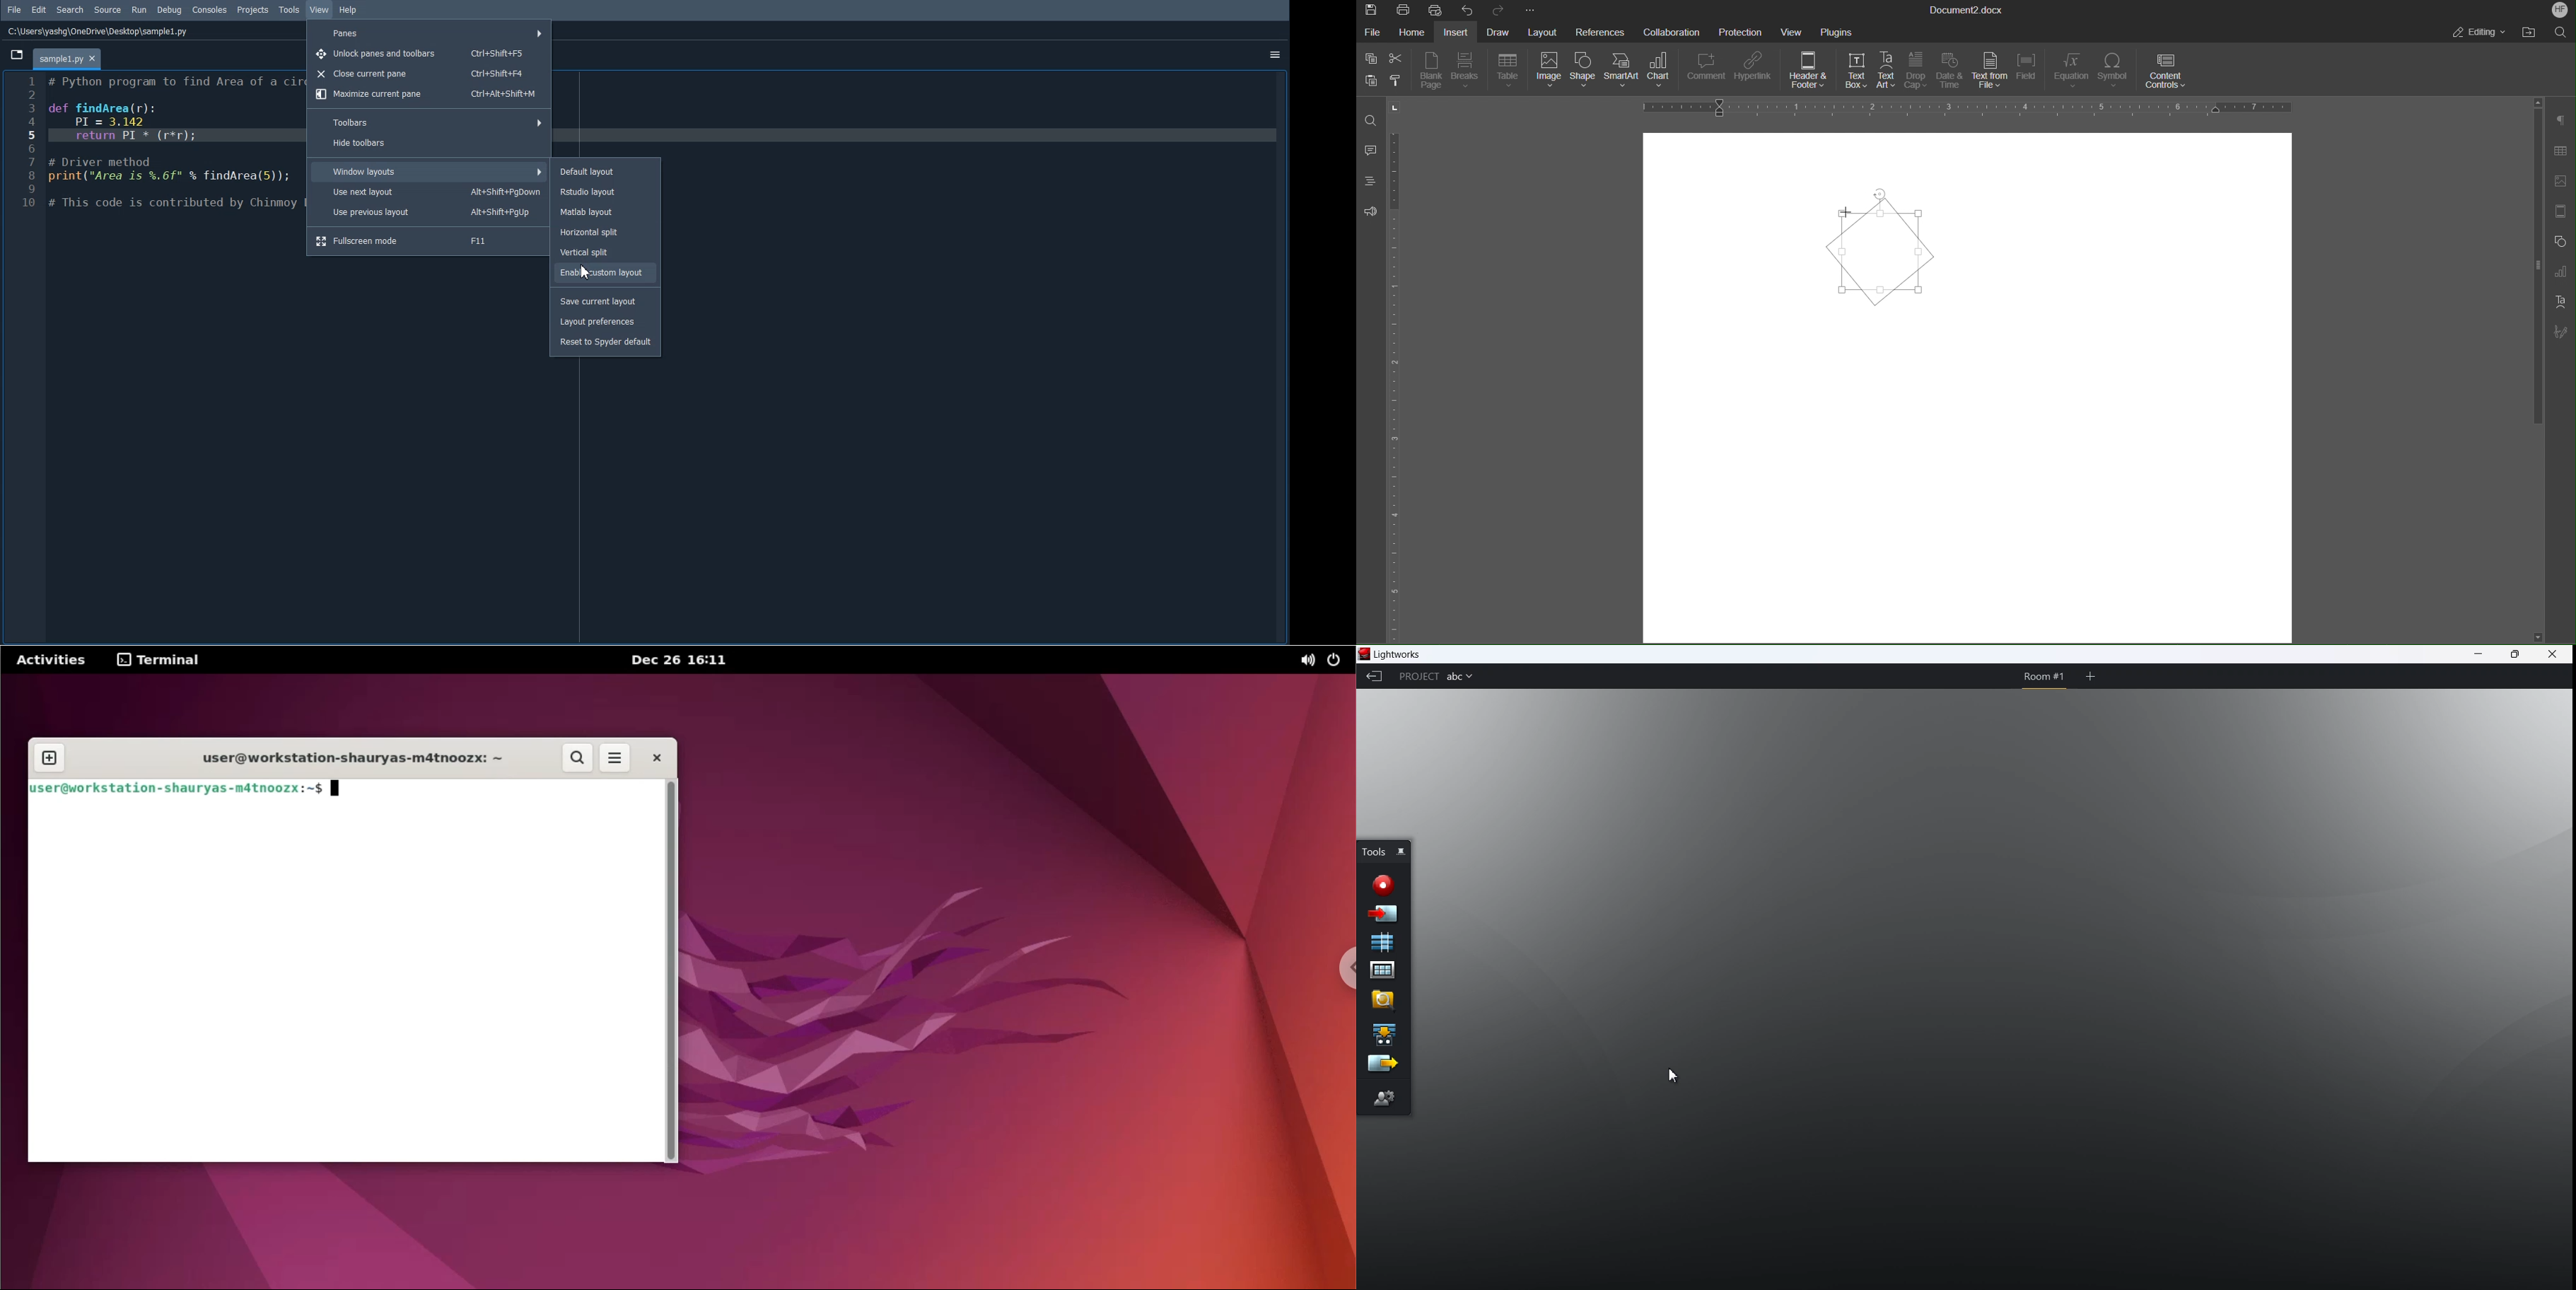 This screenshot has width=2576, height=1316. I want to click on Vertical Ruler, so click(1396, 382).